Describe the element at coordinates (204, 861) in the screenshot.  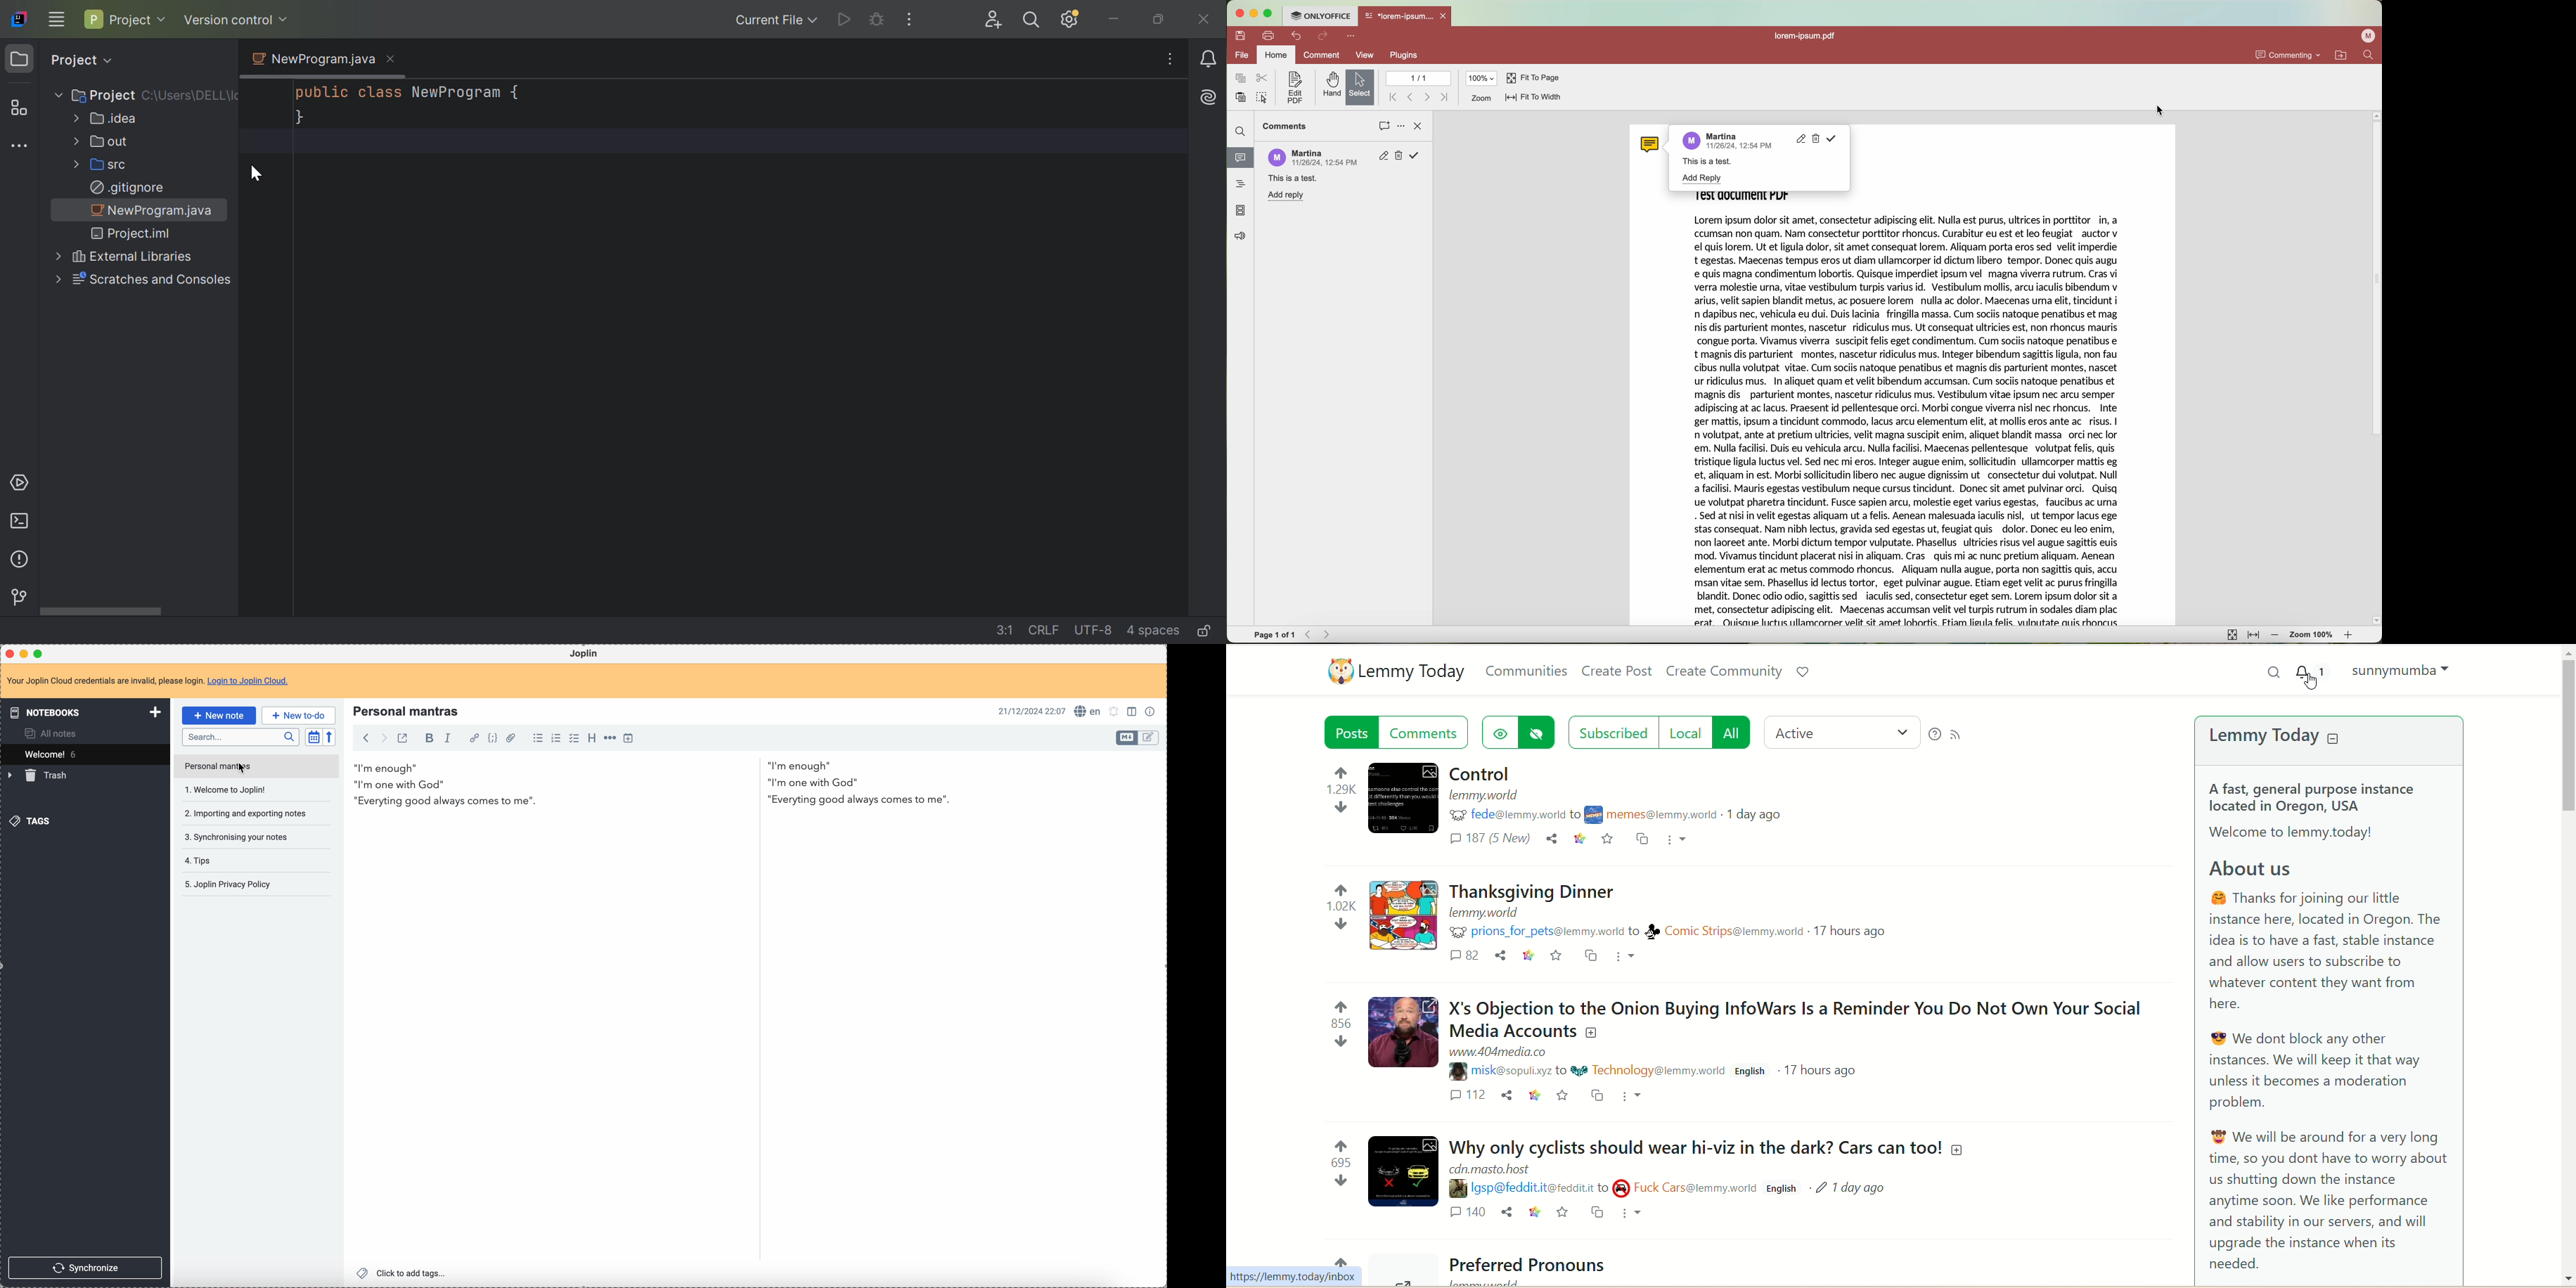
I see `tips` at that location.